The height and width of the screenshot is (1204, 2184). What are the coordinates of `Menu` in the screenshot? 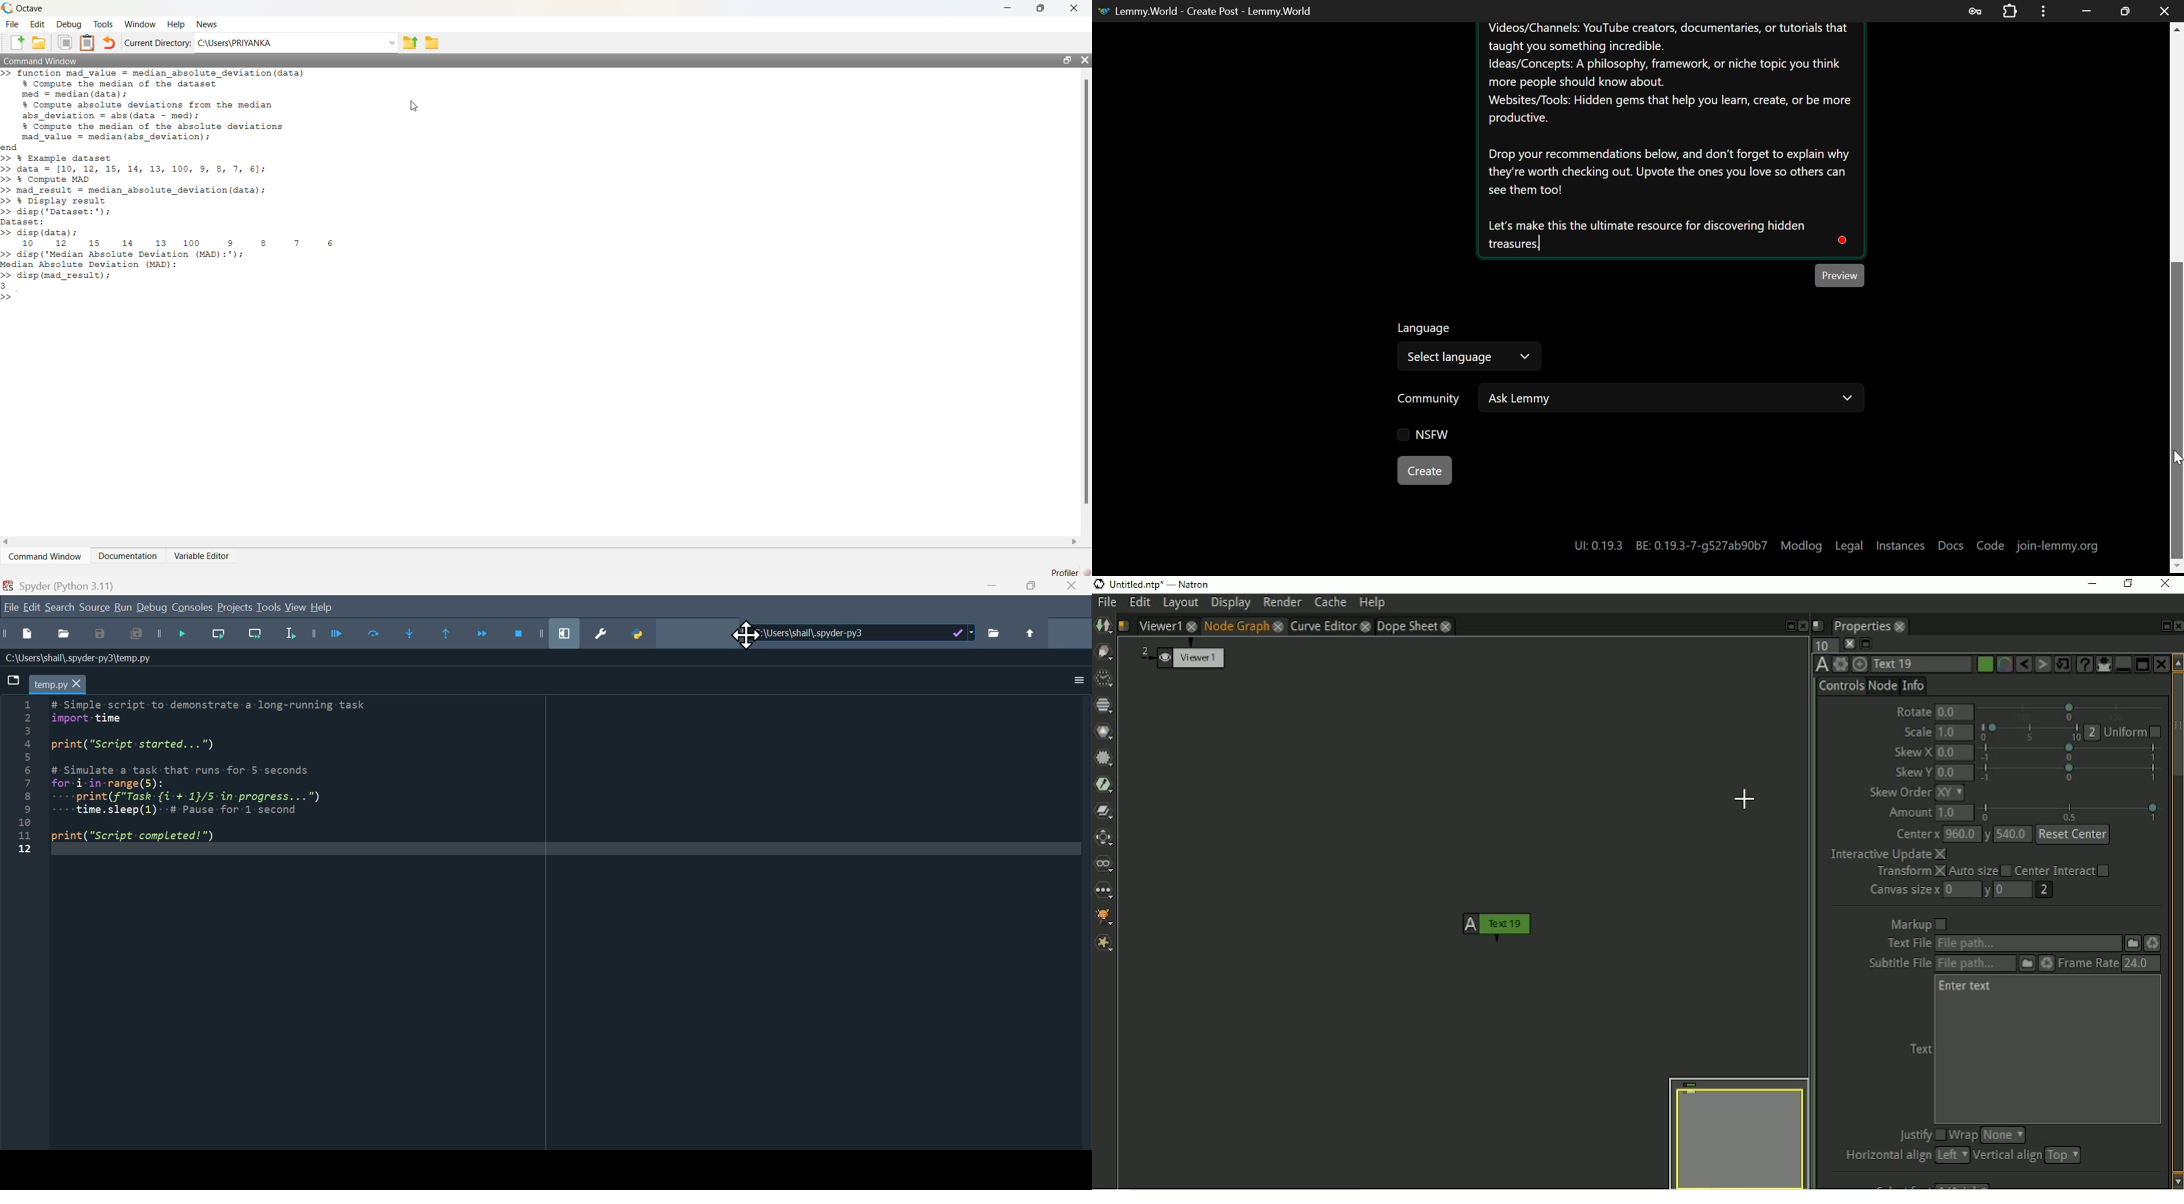 It's located at (2044, 11).